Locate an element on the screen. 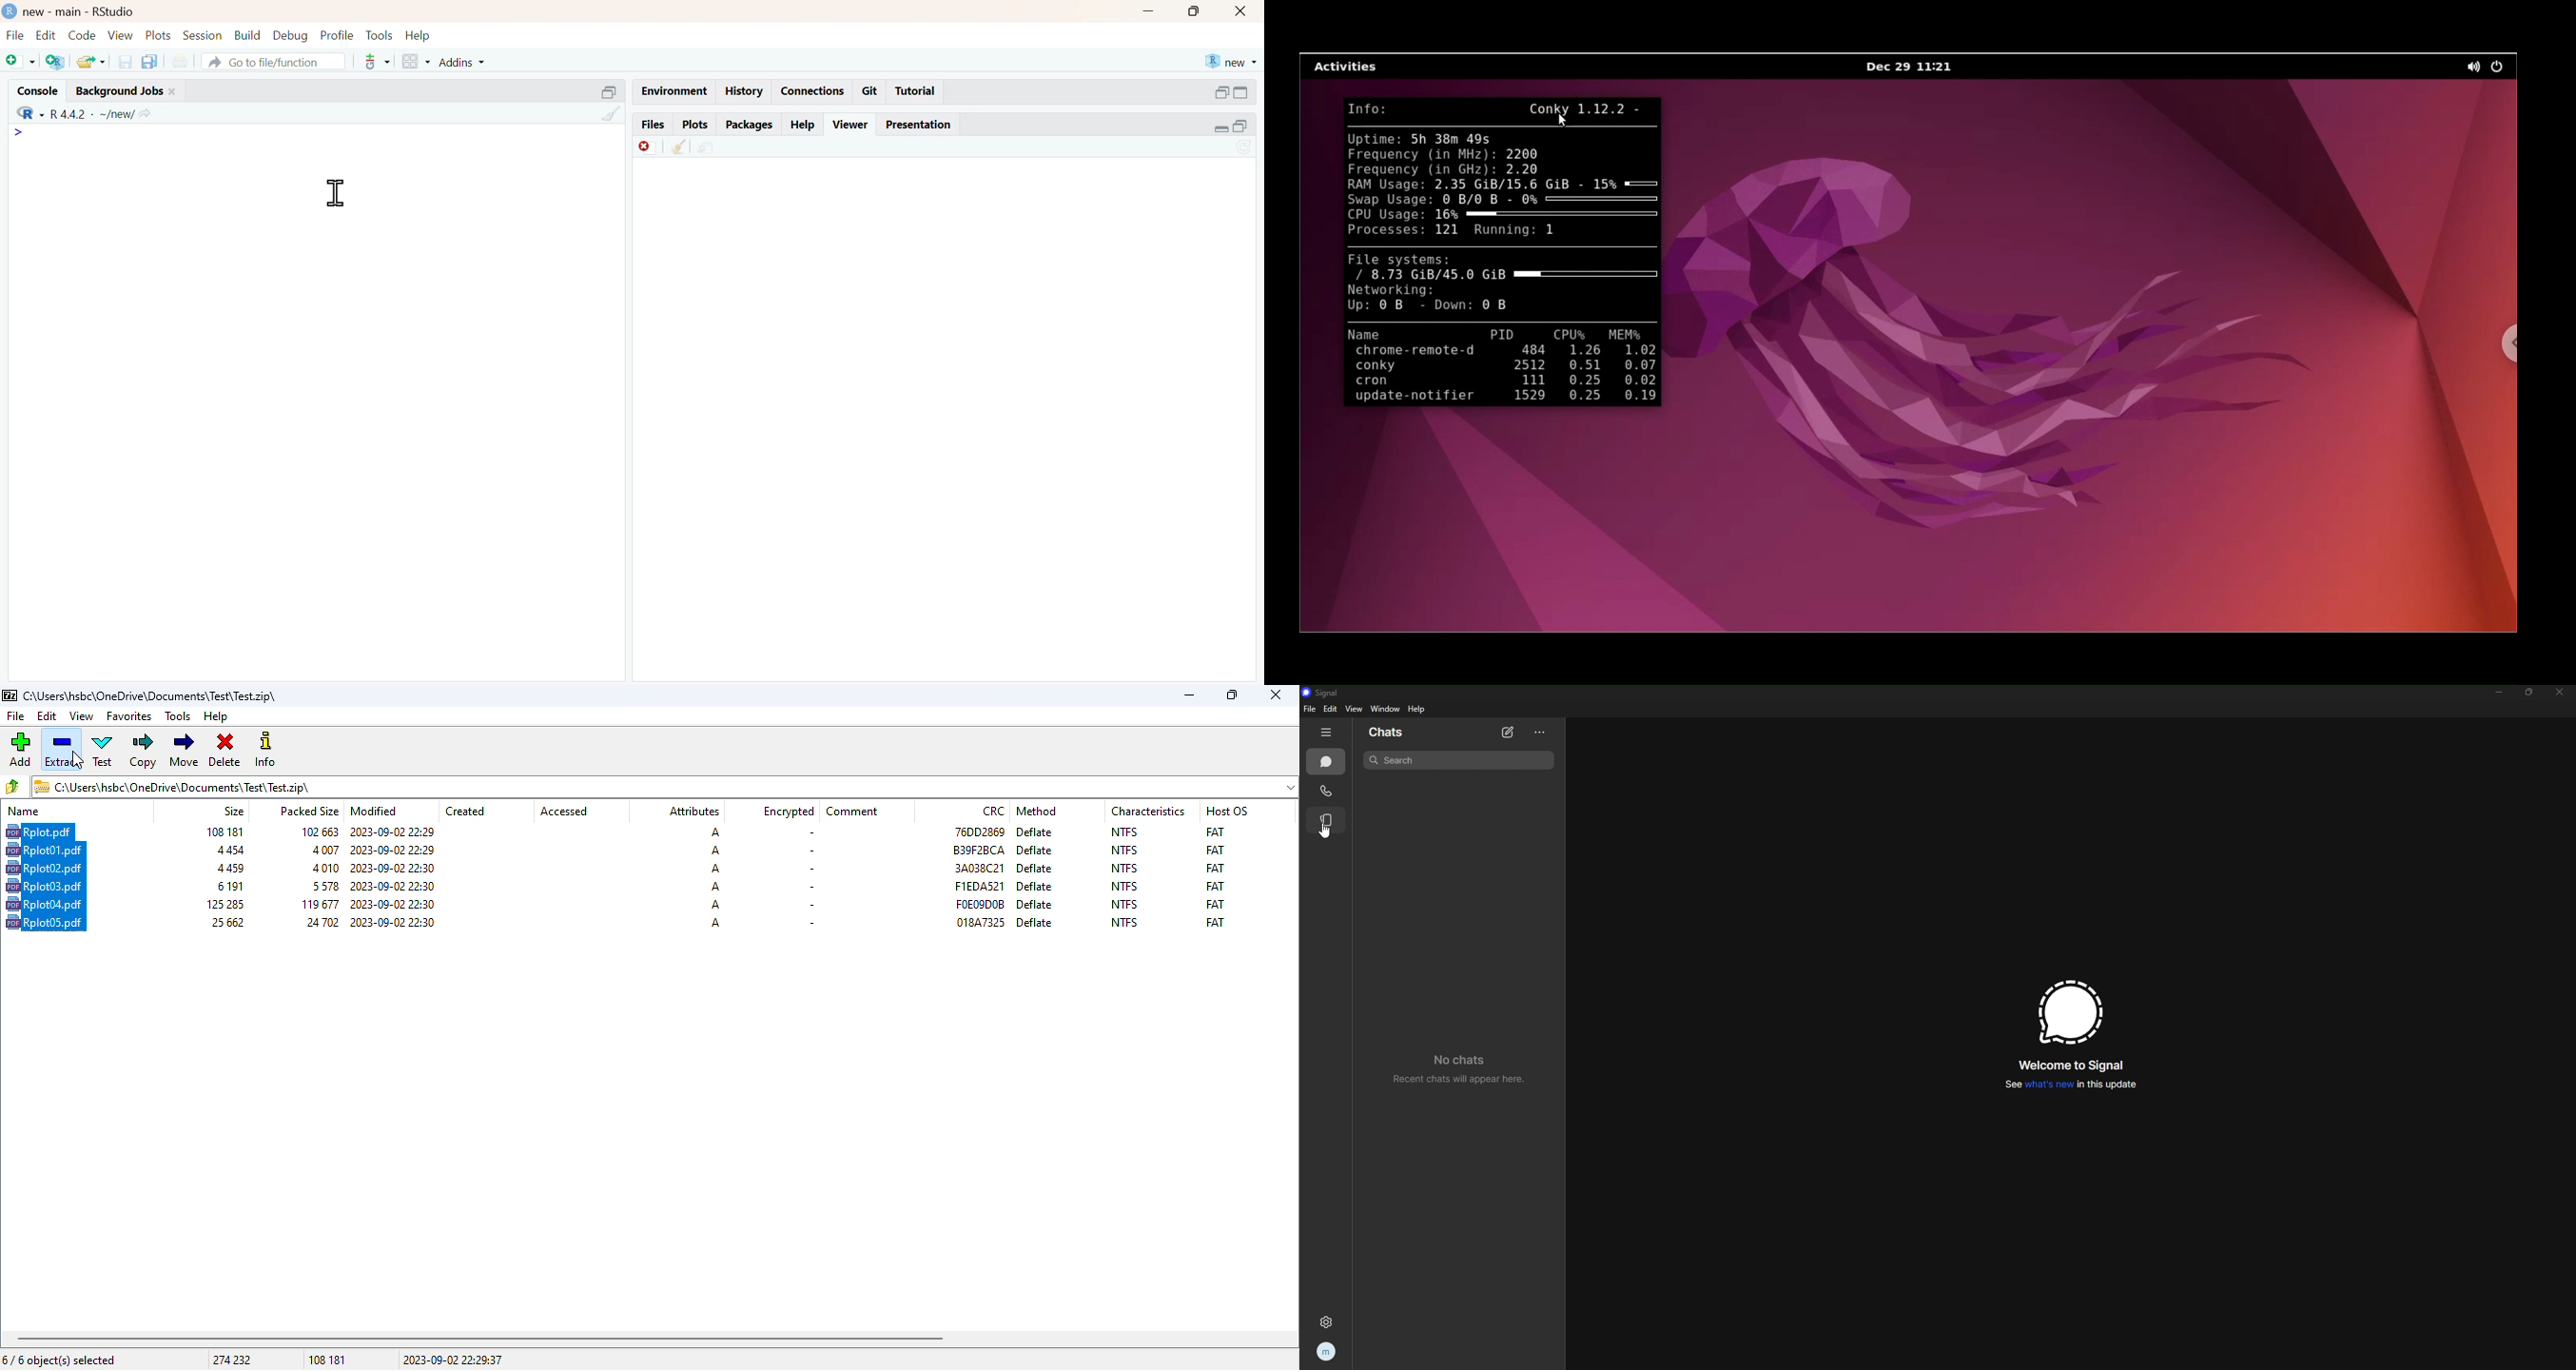 The width and height of the screenshot is (2576, 1372). CRC is located at coordinates (979, 868).